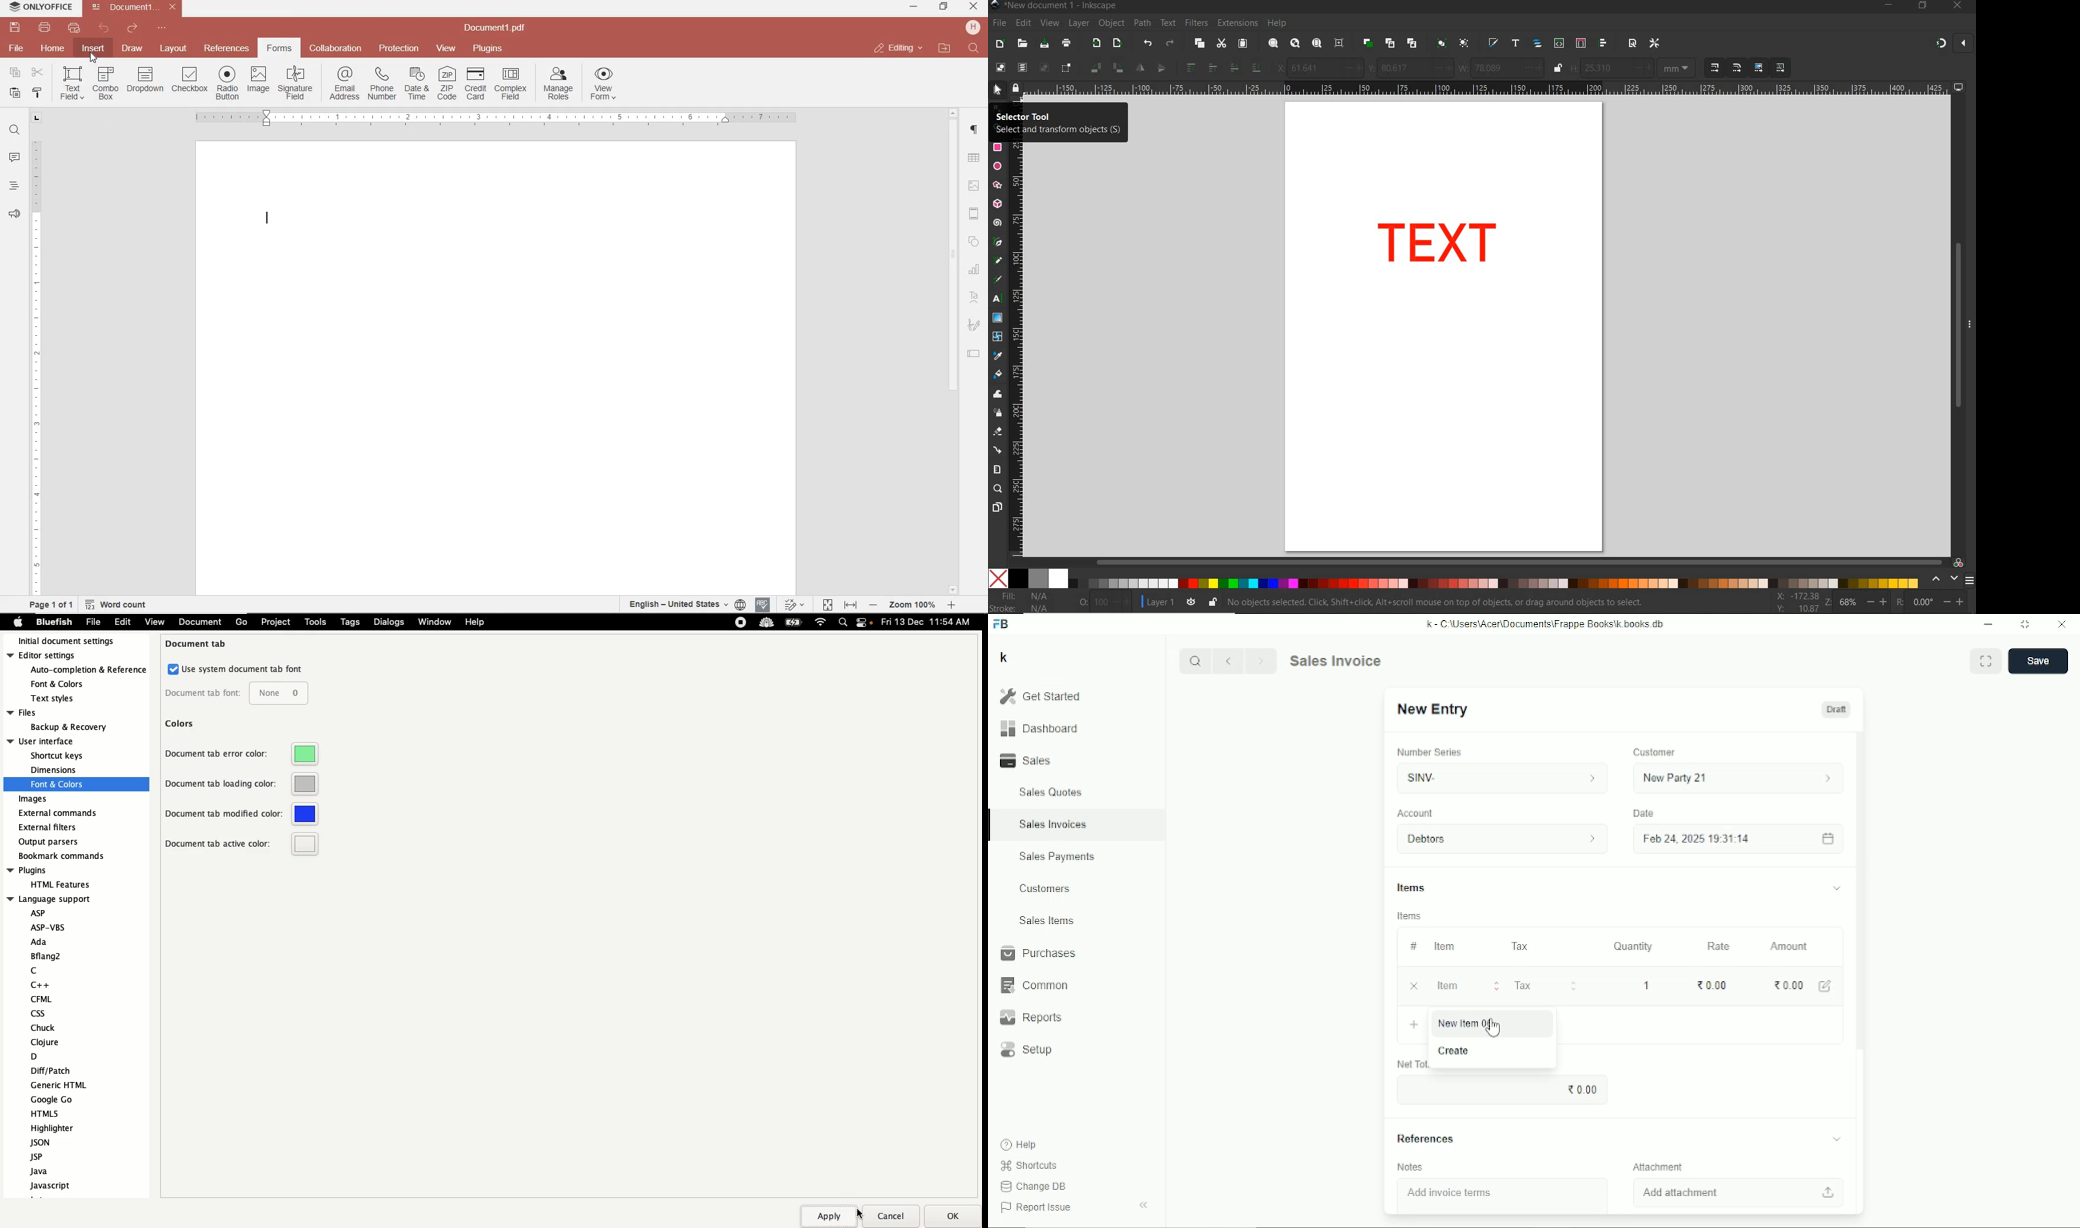  What do you see at coordinates (1611, 68) in the screenshot?
I see `Height of selection` at bounding box center [1611, 68].